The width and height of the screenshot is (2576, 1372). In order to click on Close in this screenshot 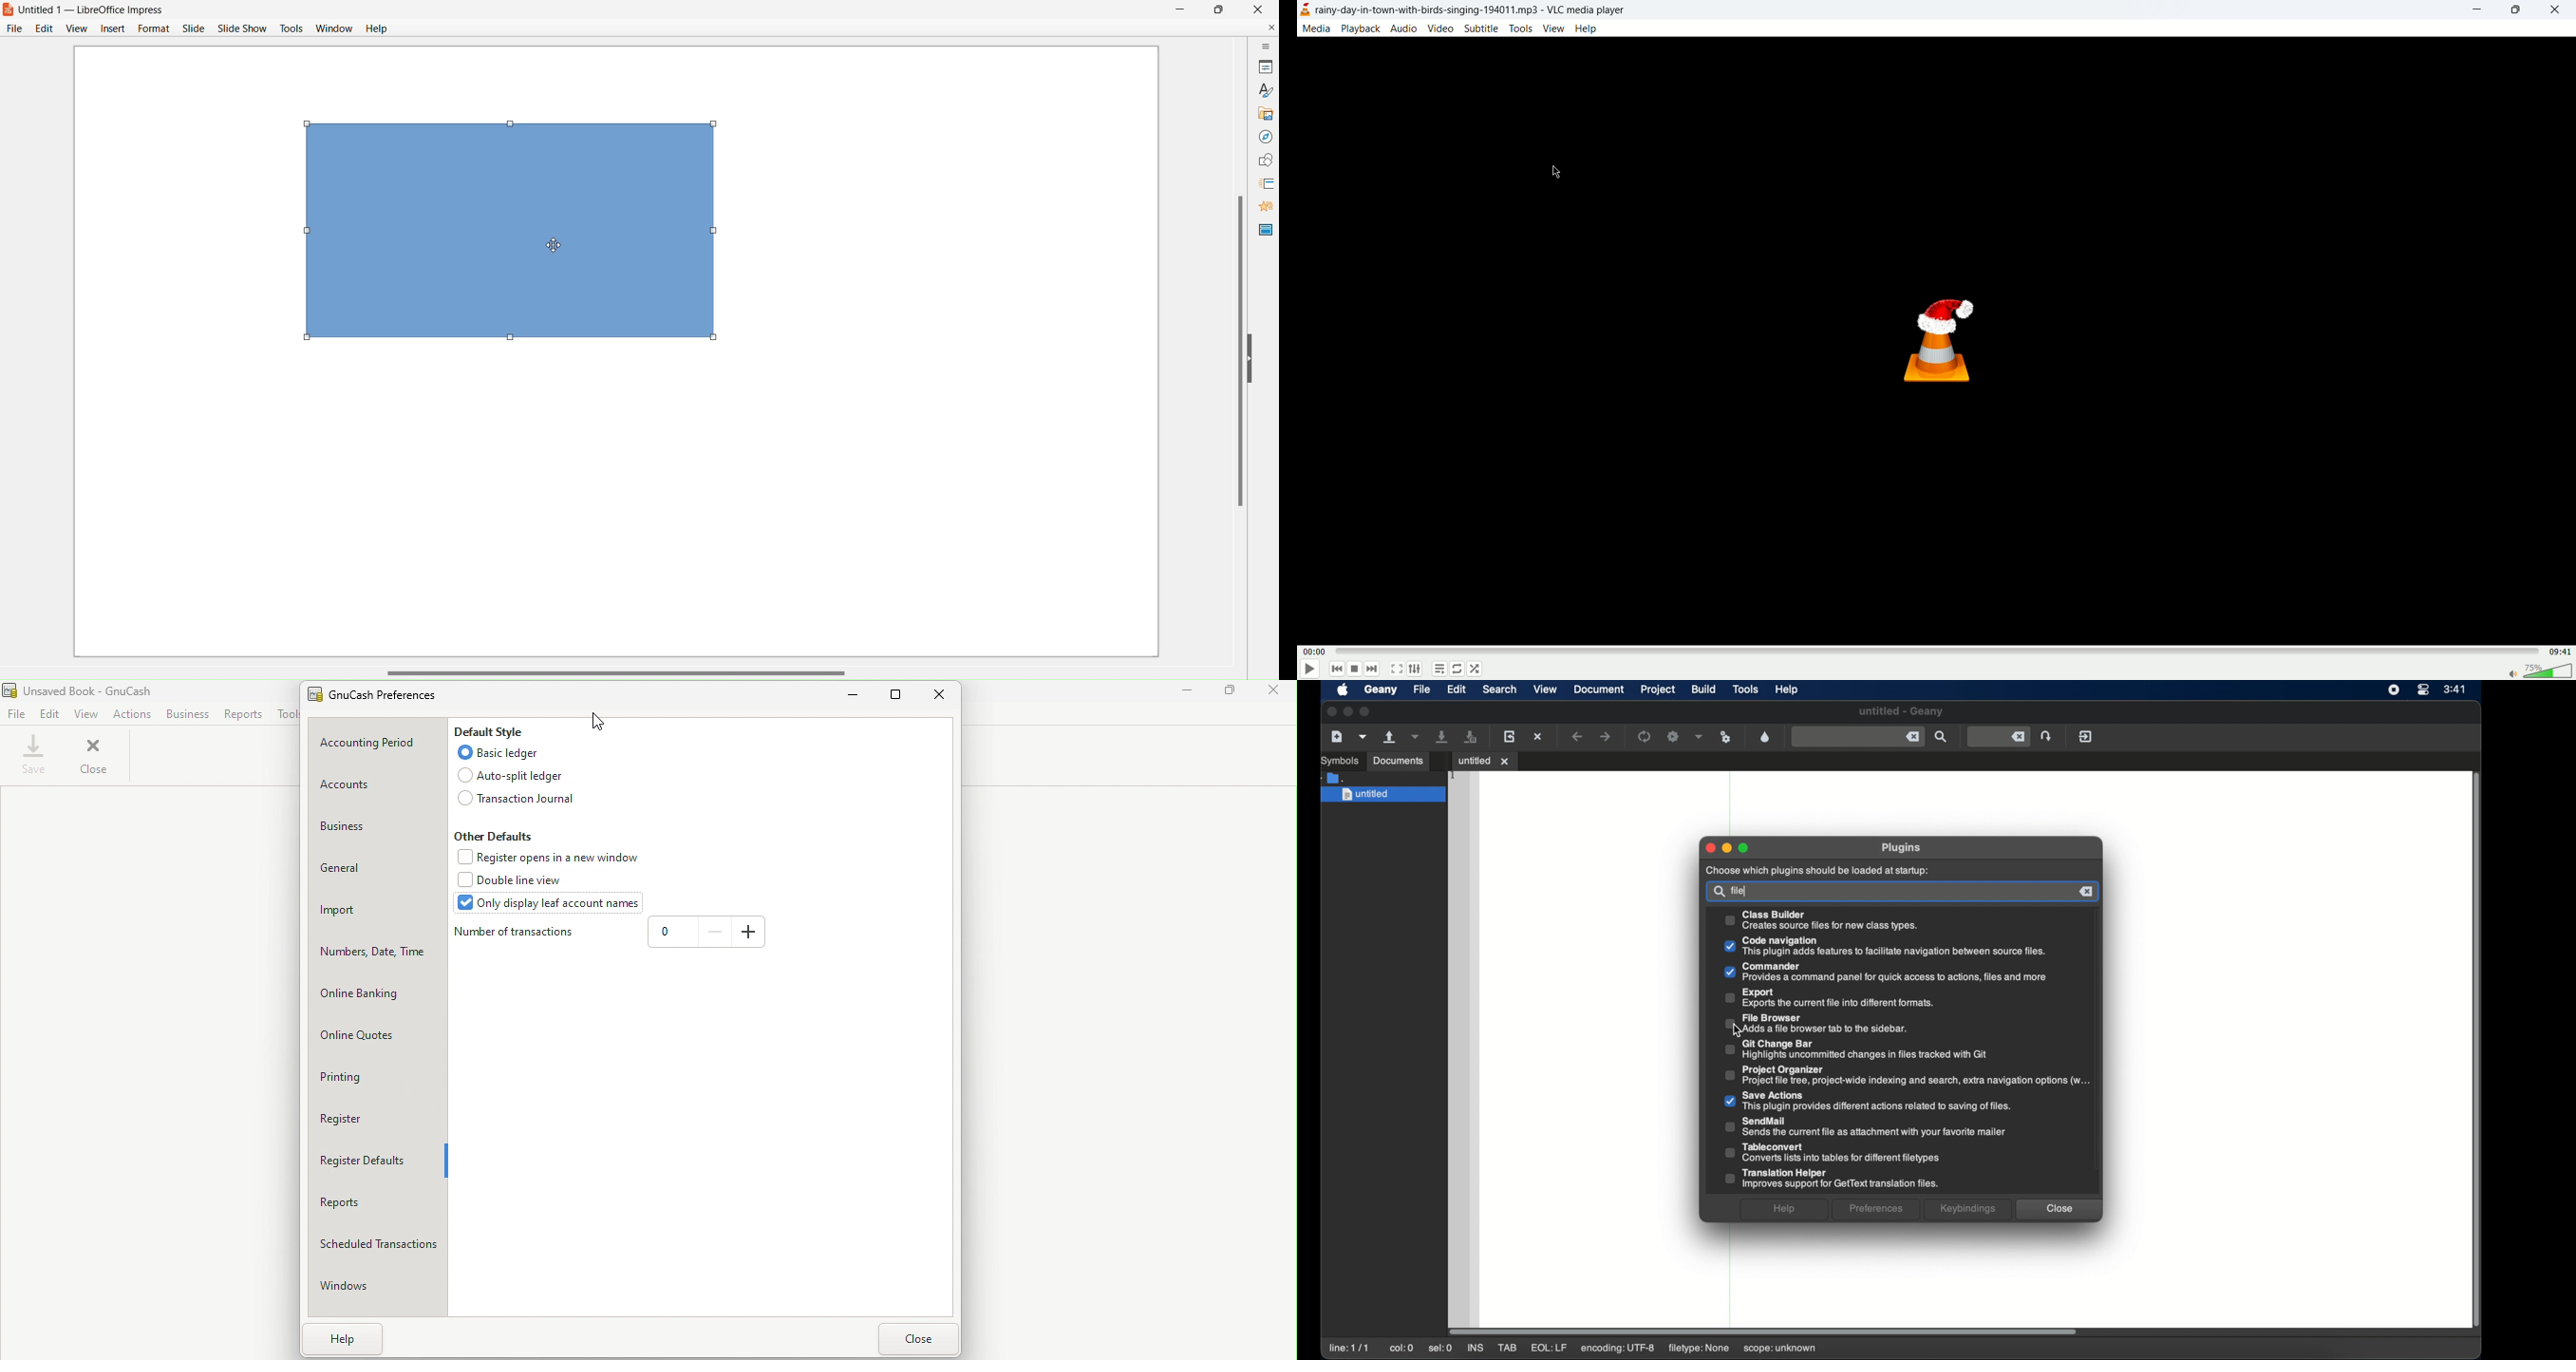, I will do `click(917, 1340)`.